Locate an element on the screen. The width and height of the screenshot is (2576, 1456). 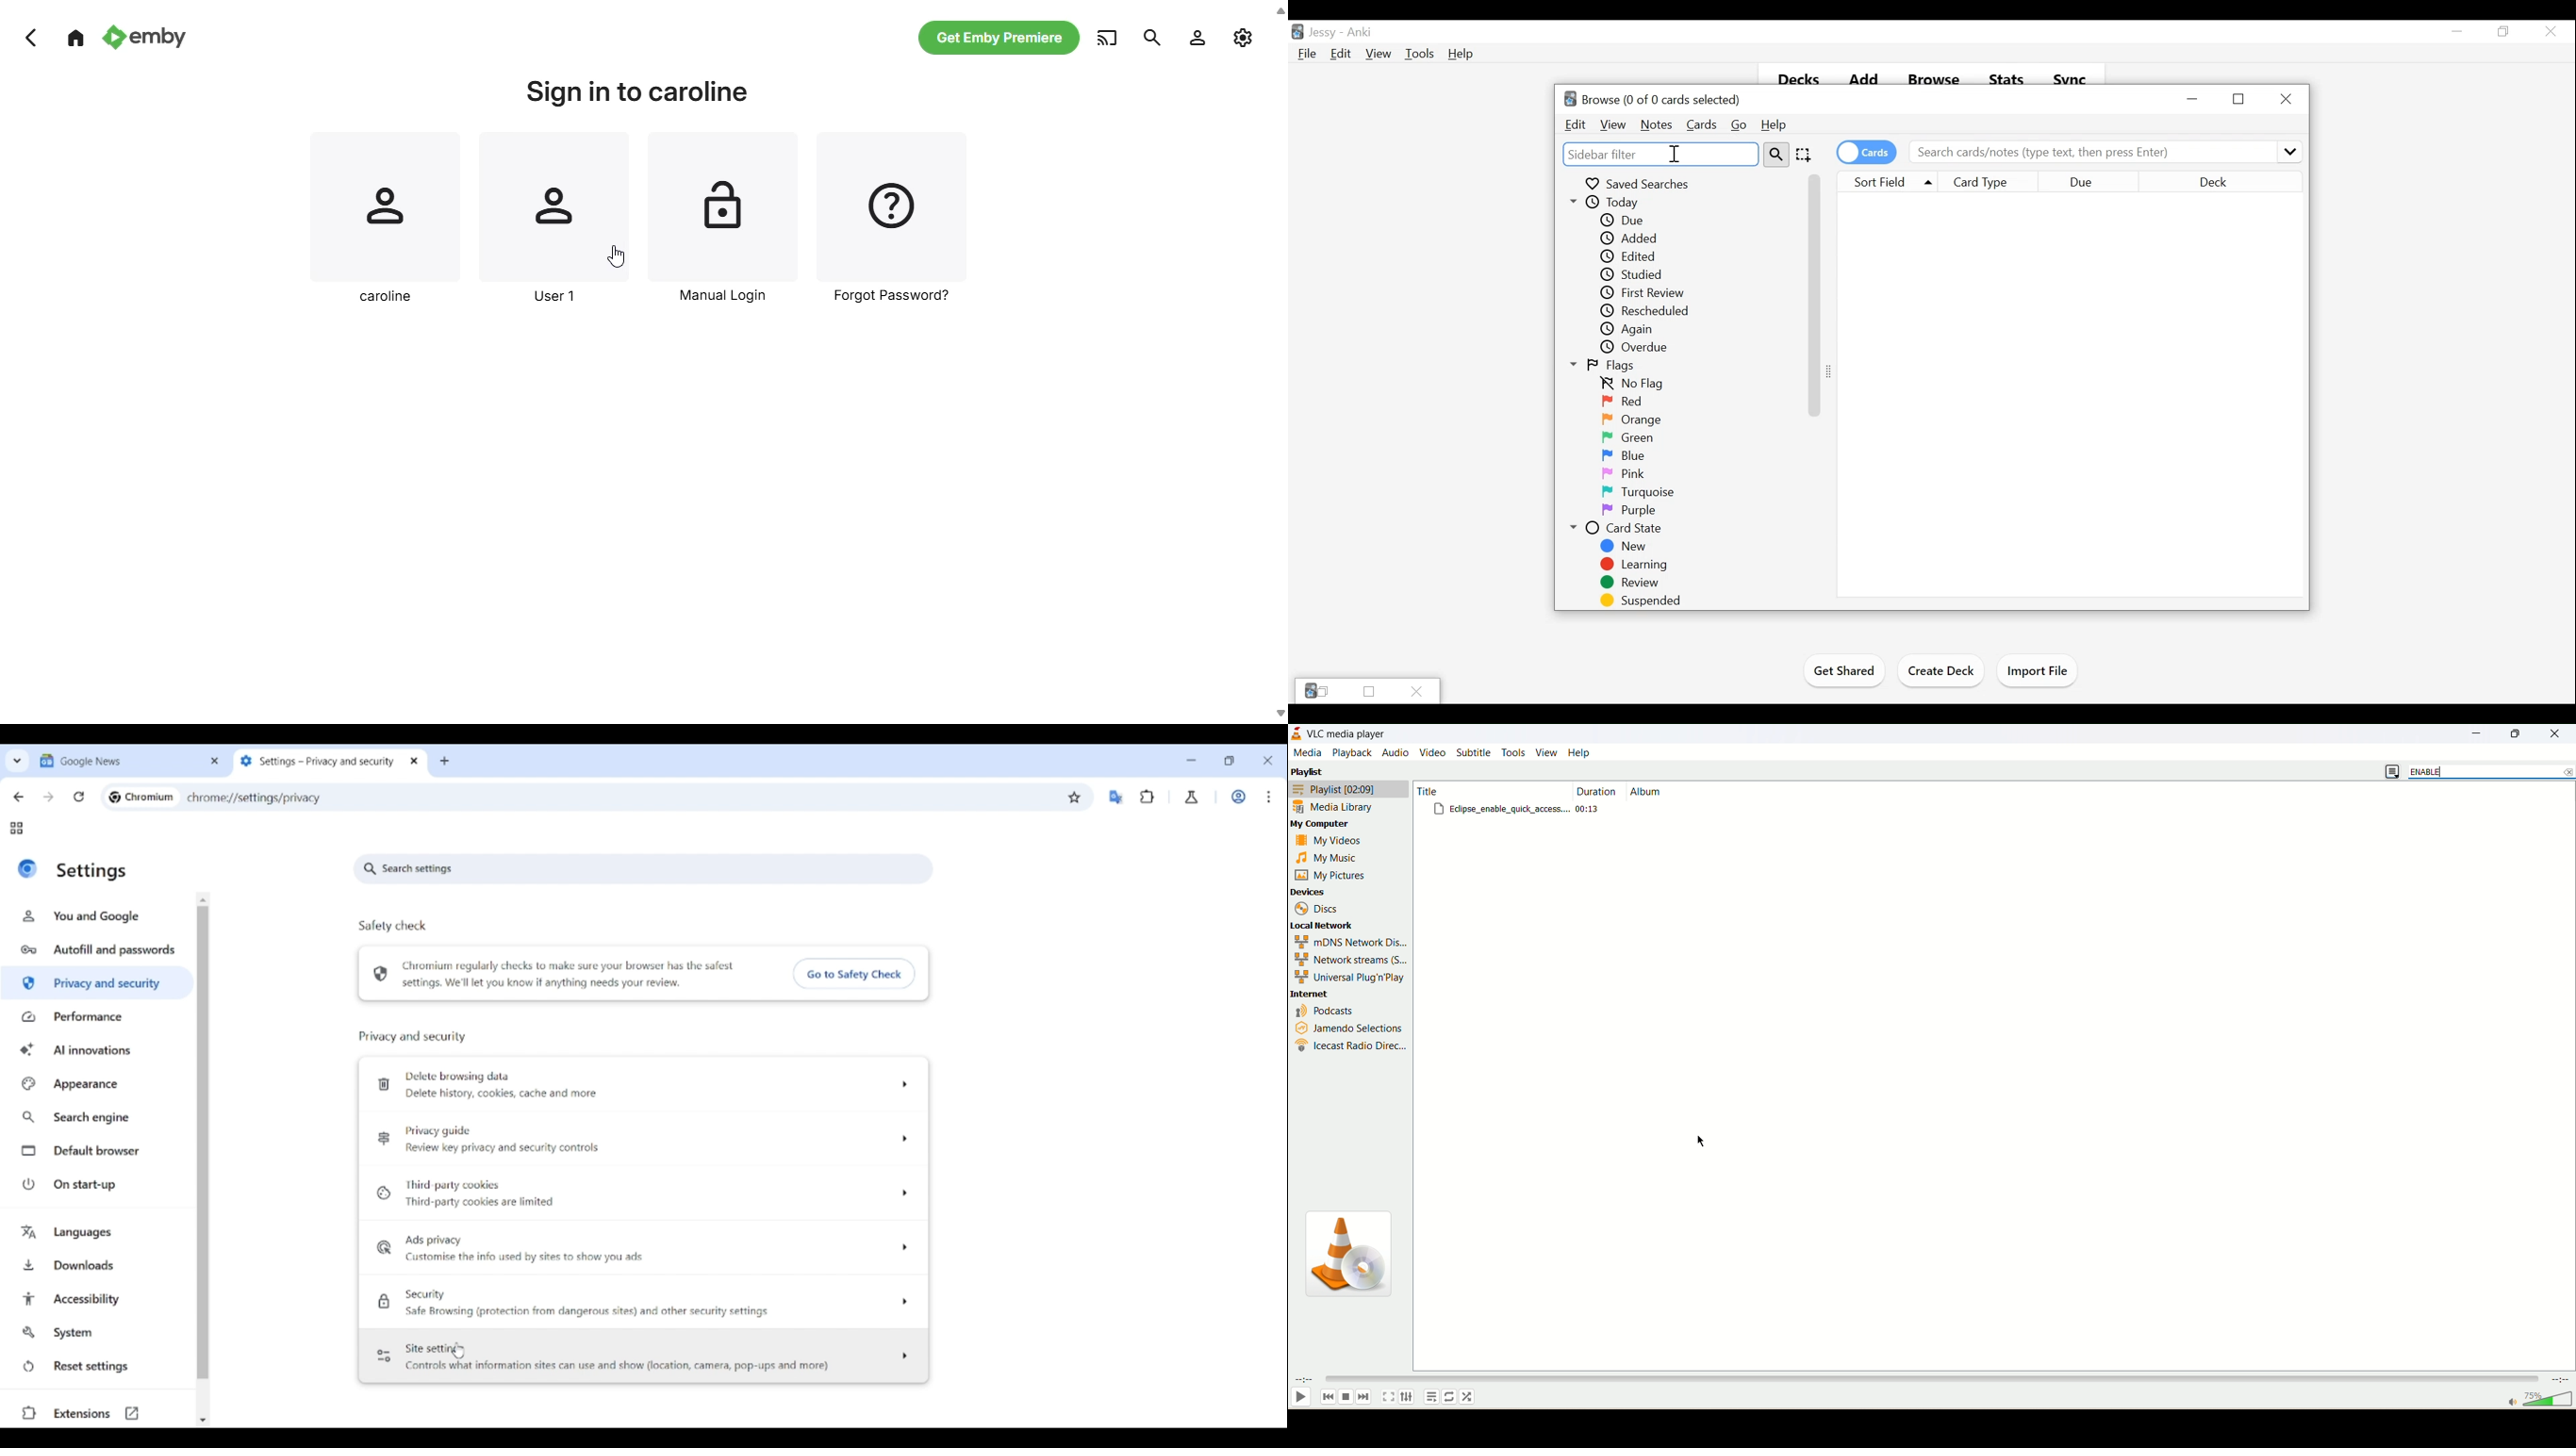
Blue is located at coordinates (1623, 456).